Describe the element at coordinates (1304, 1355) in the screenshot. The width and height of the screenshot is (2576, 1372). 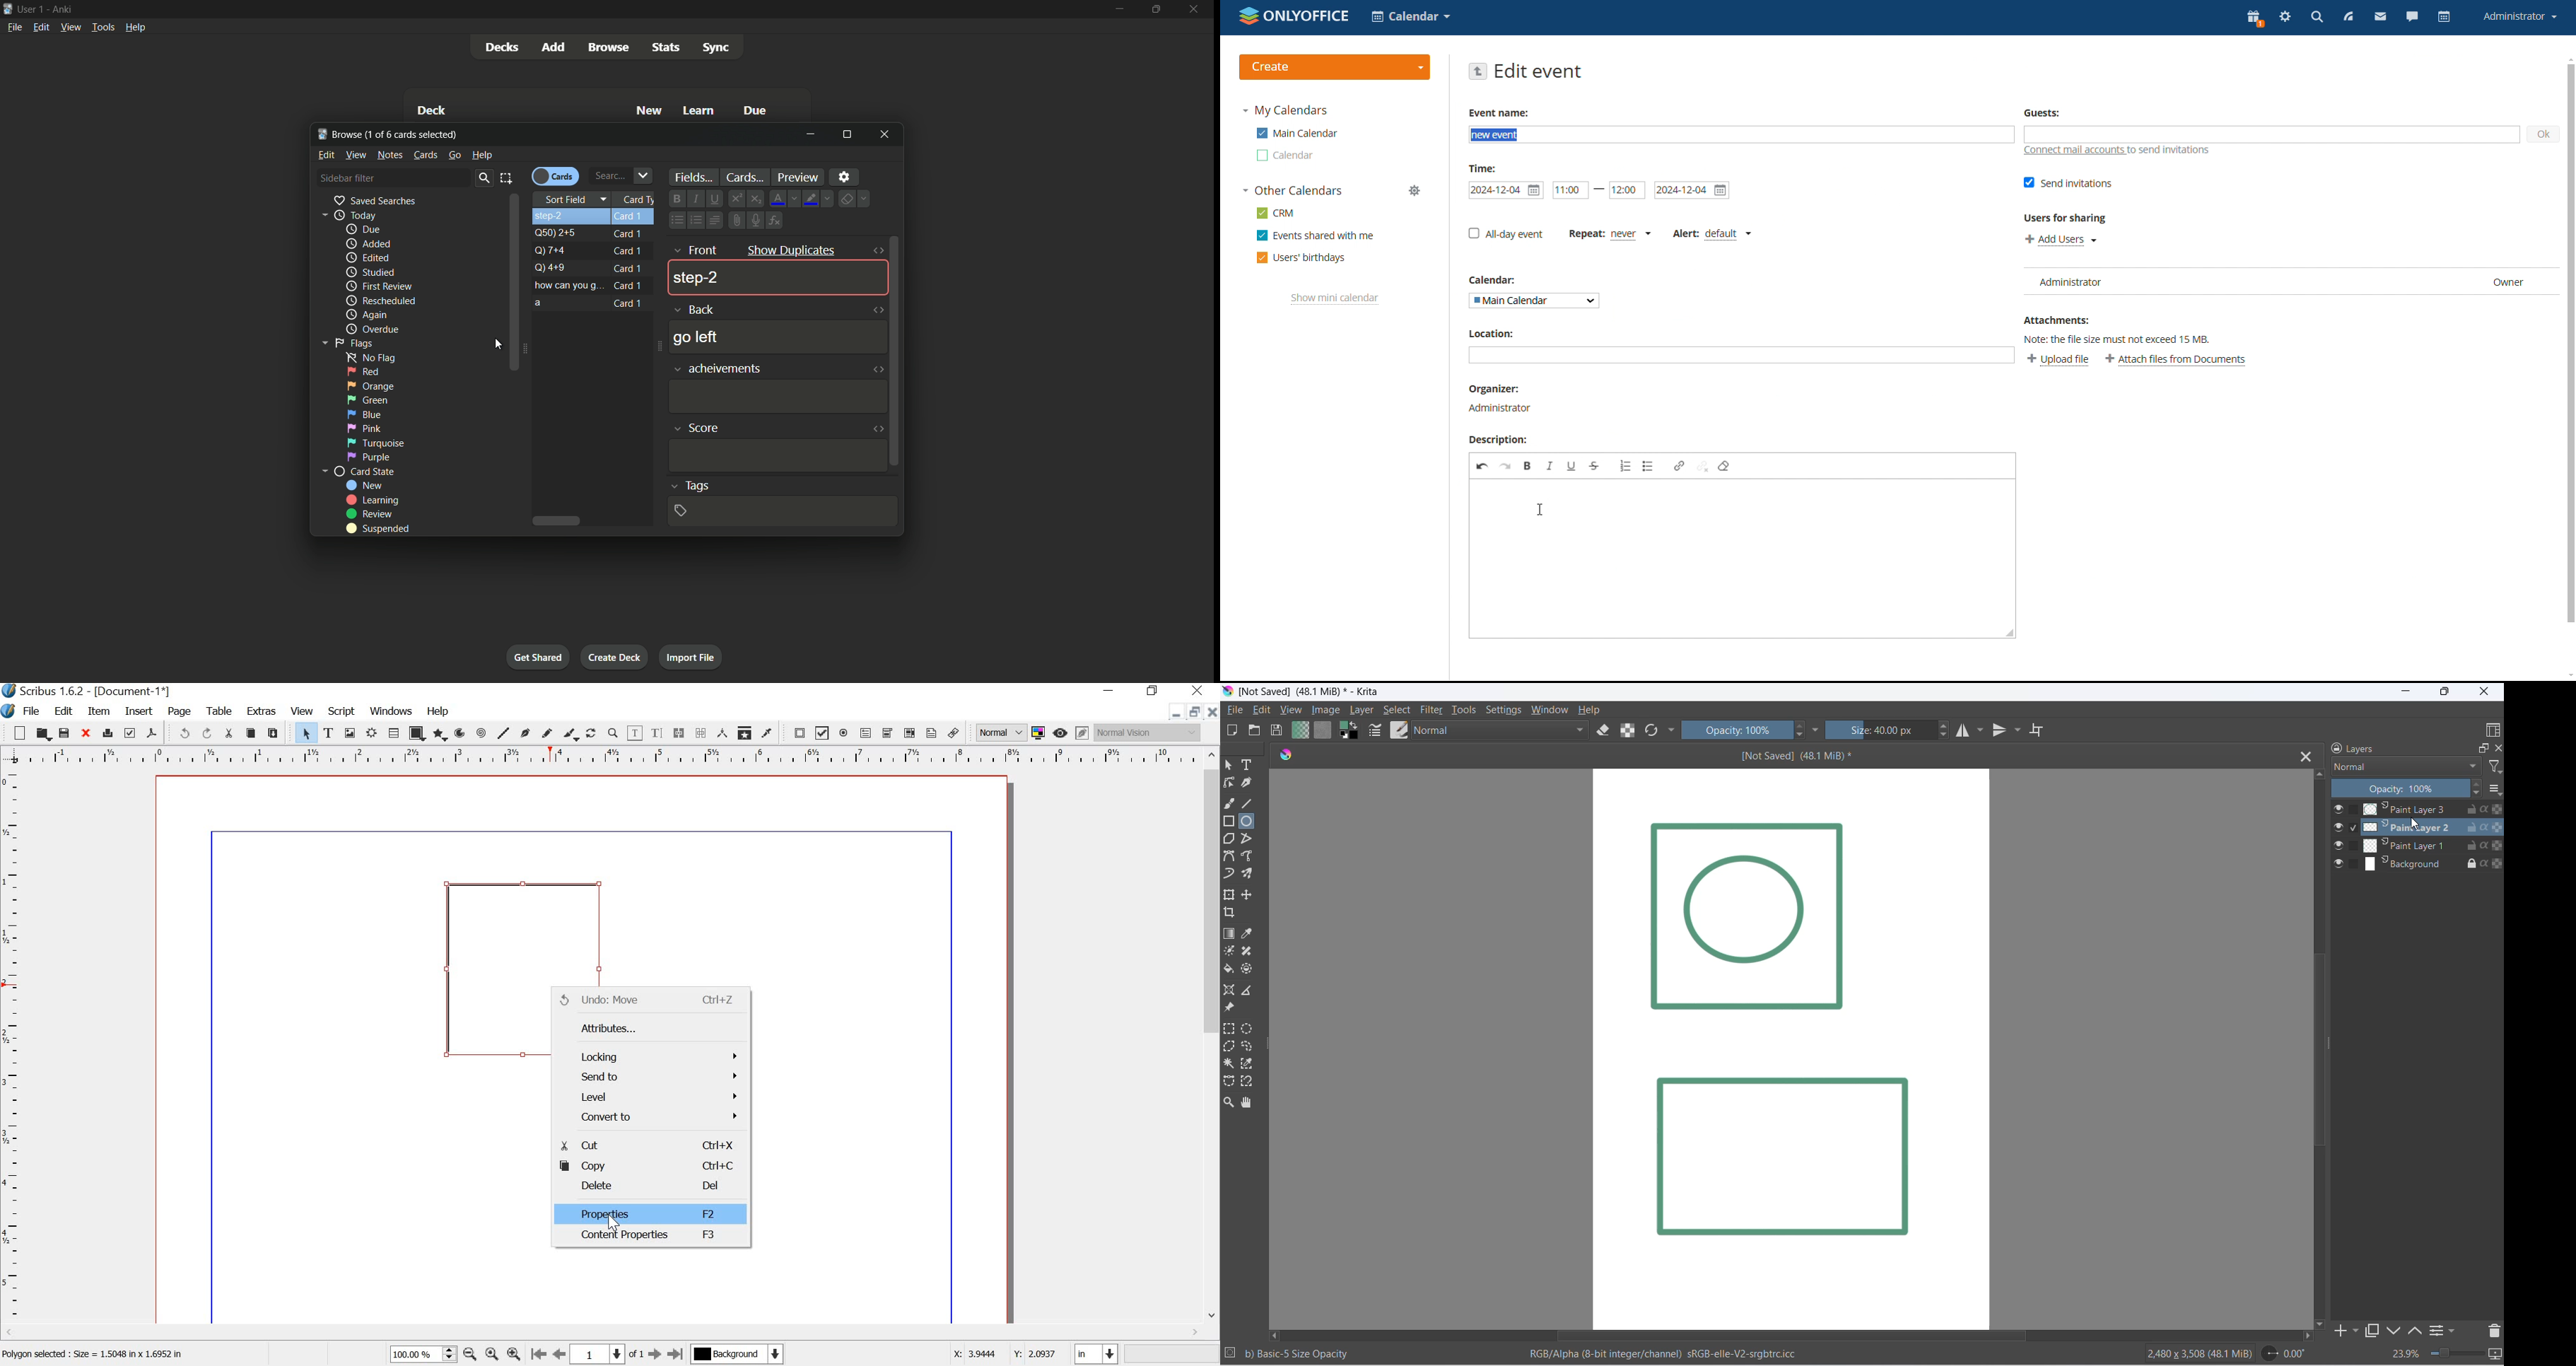
I see `b) Basic - 5 Size Opacity` at that location.